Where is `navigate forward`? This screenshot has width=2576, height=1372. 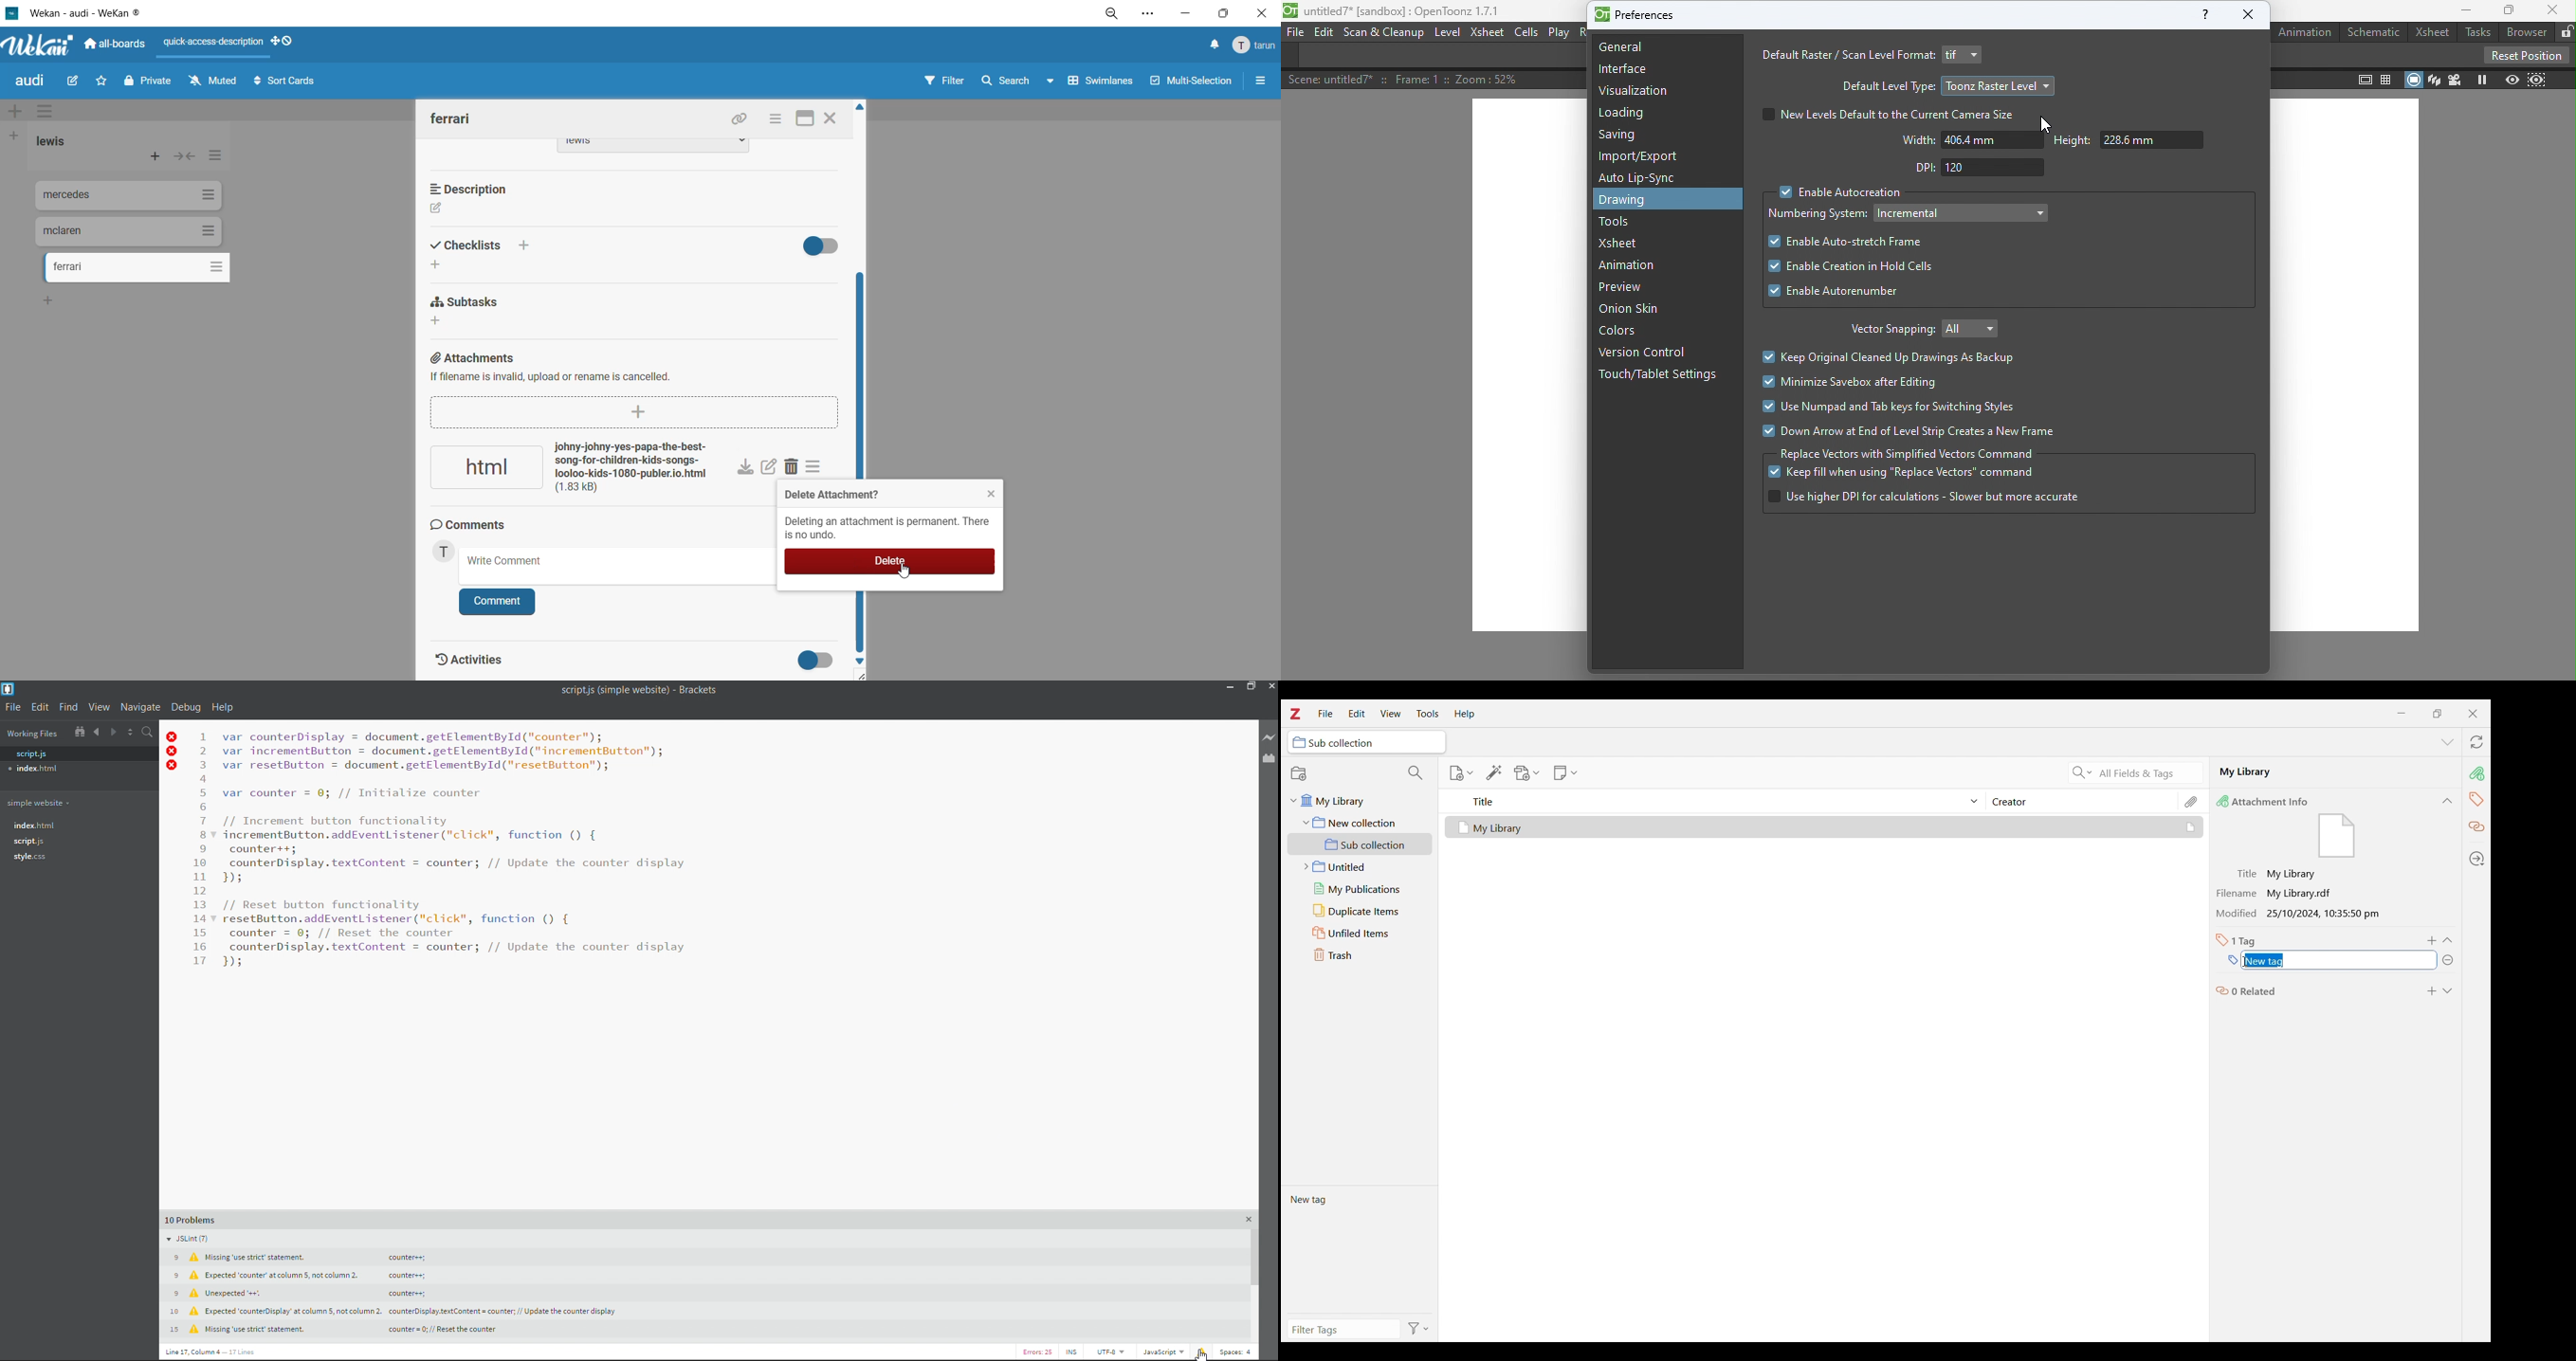 navigate forward is located at coordinates (115, 734).